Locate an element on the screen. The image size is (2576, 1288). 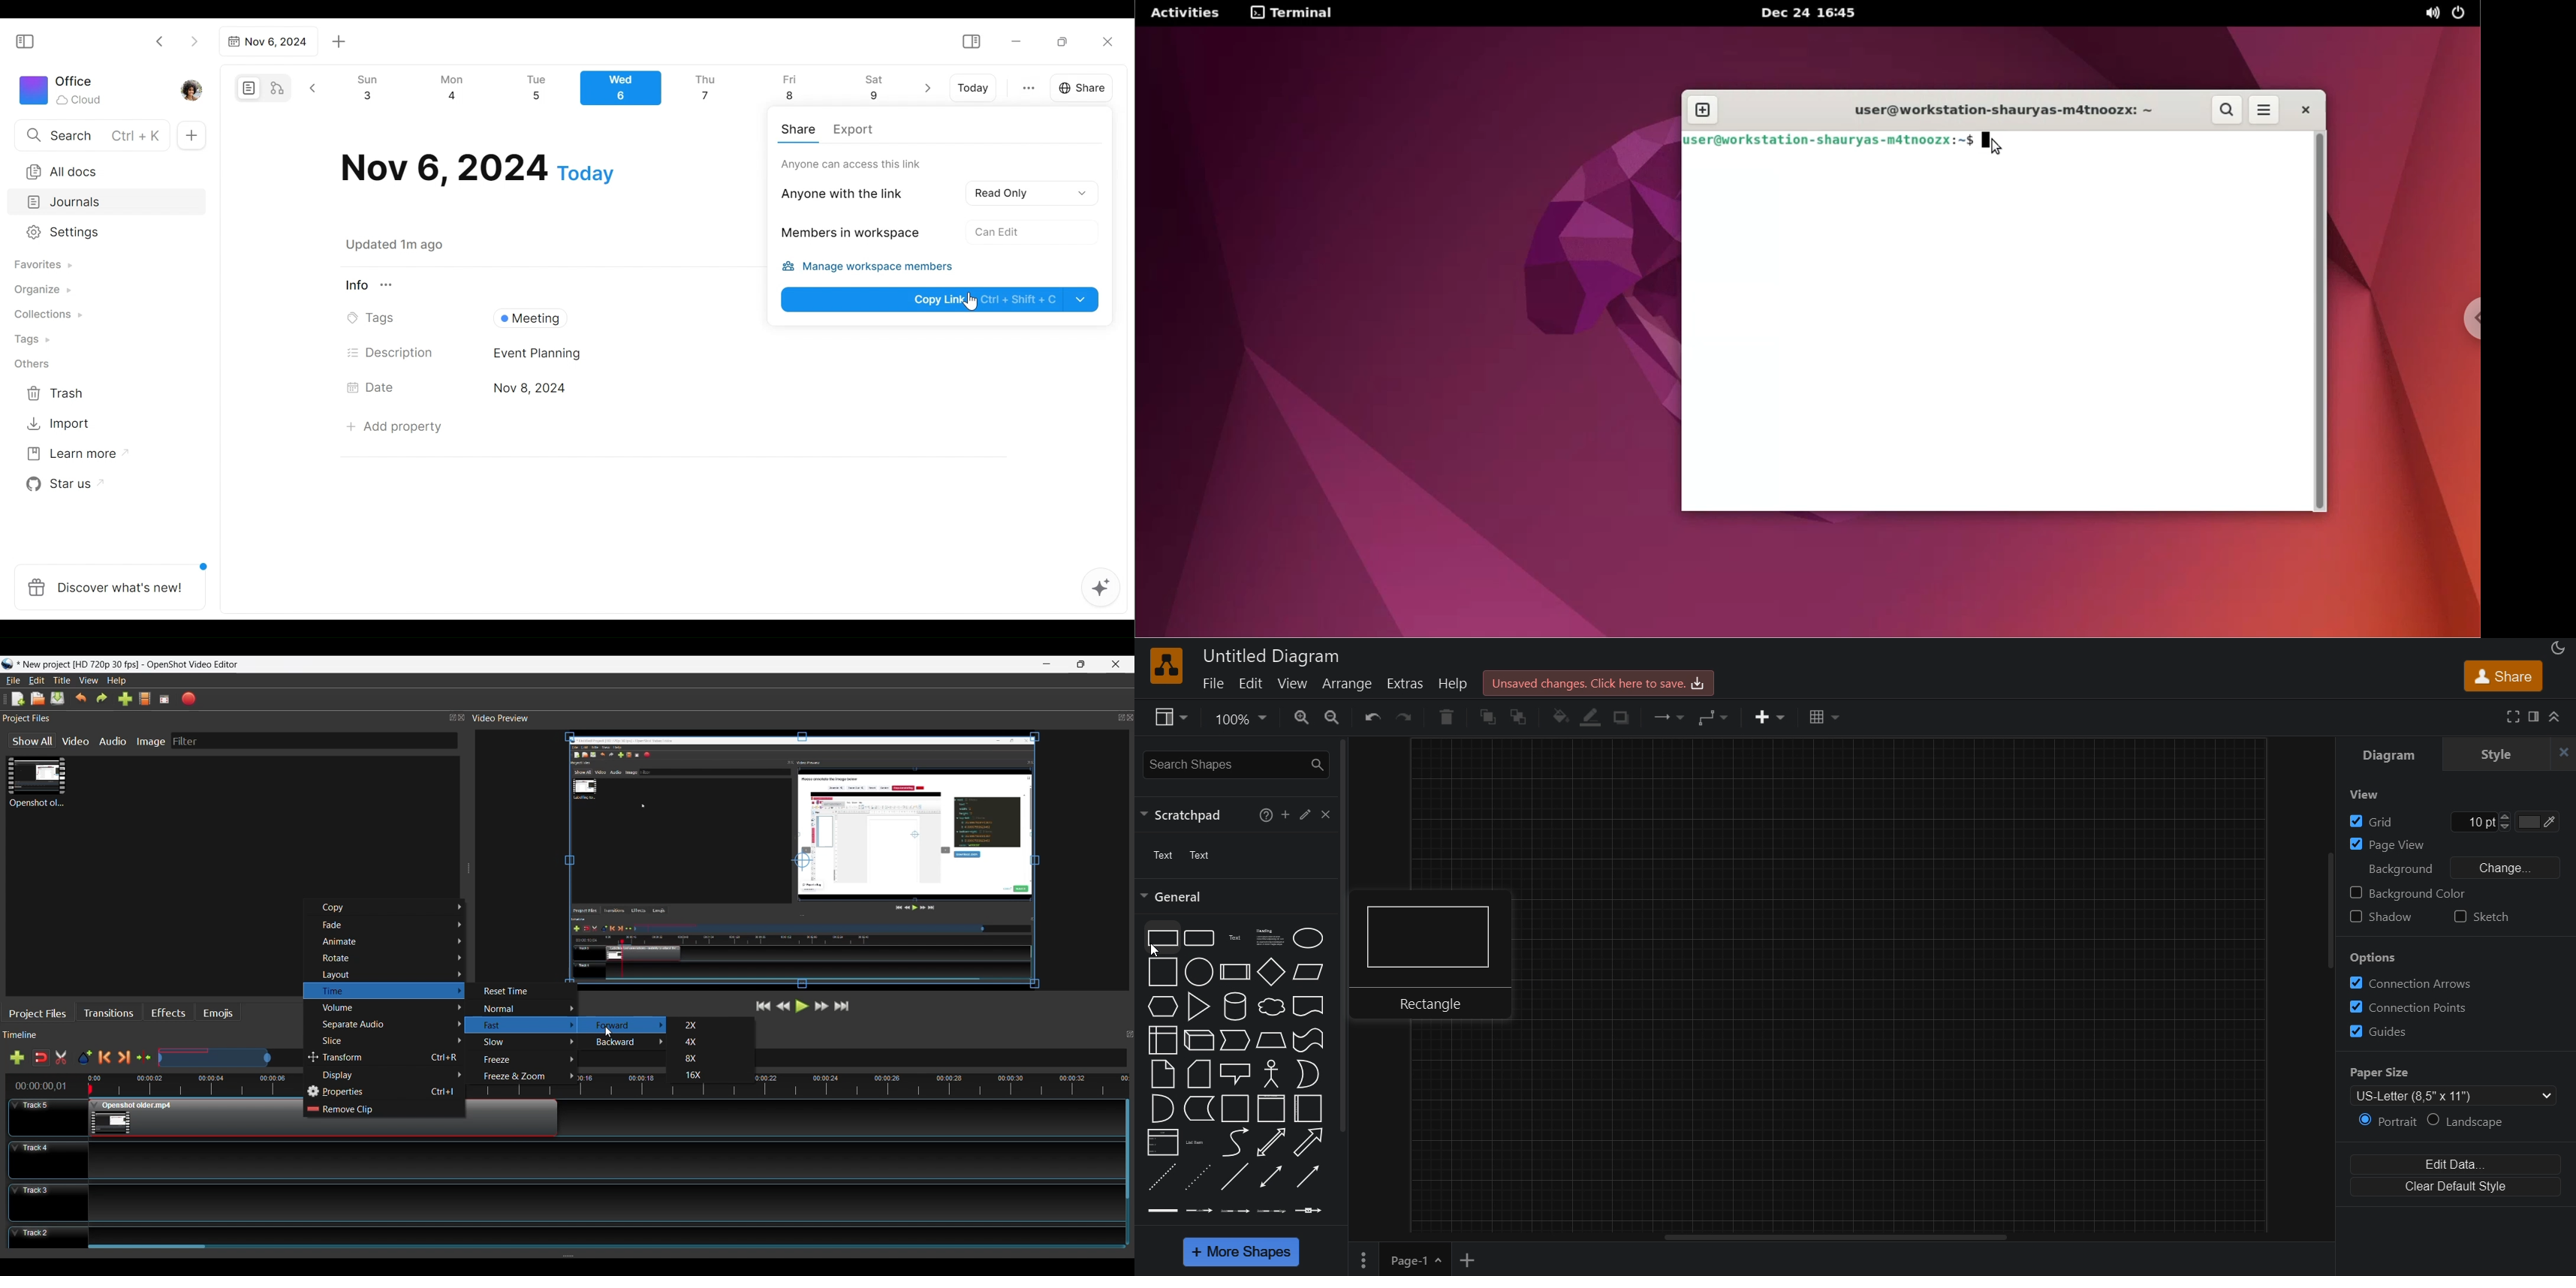
heading is located at coordinates (1268, 937).